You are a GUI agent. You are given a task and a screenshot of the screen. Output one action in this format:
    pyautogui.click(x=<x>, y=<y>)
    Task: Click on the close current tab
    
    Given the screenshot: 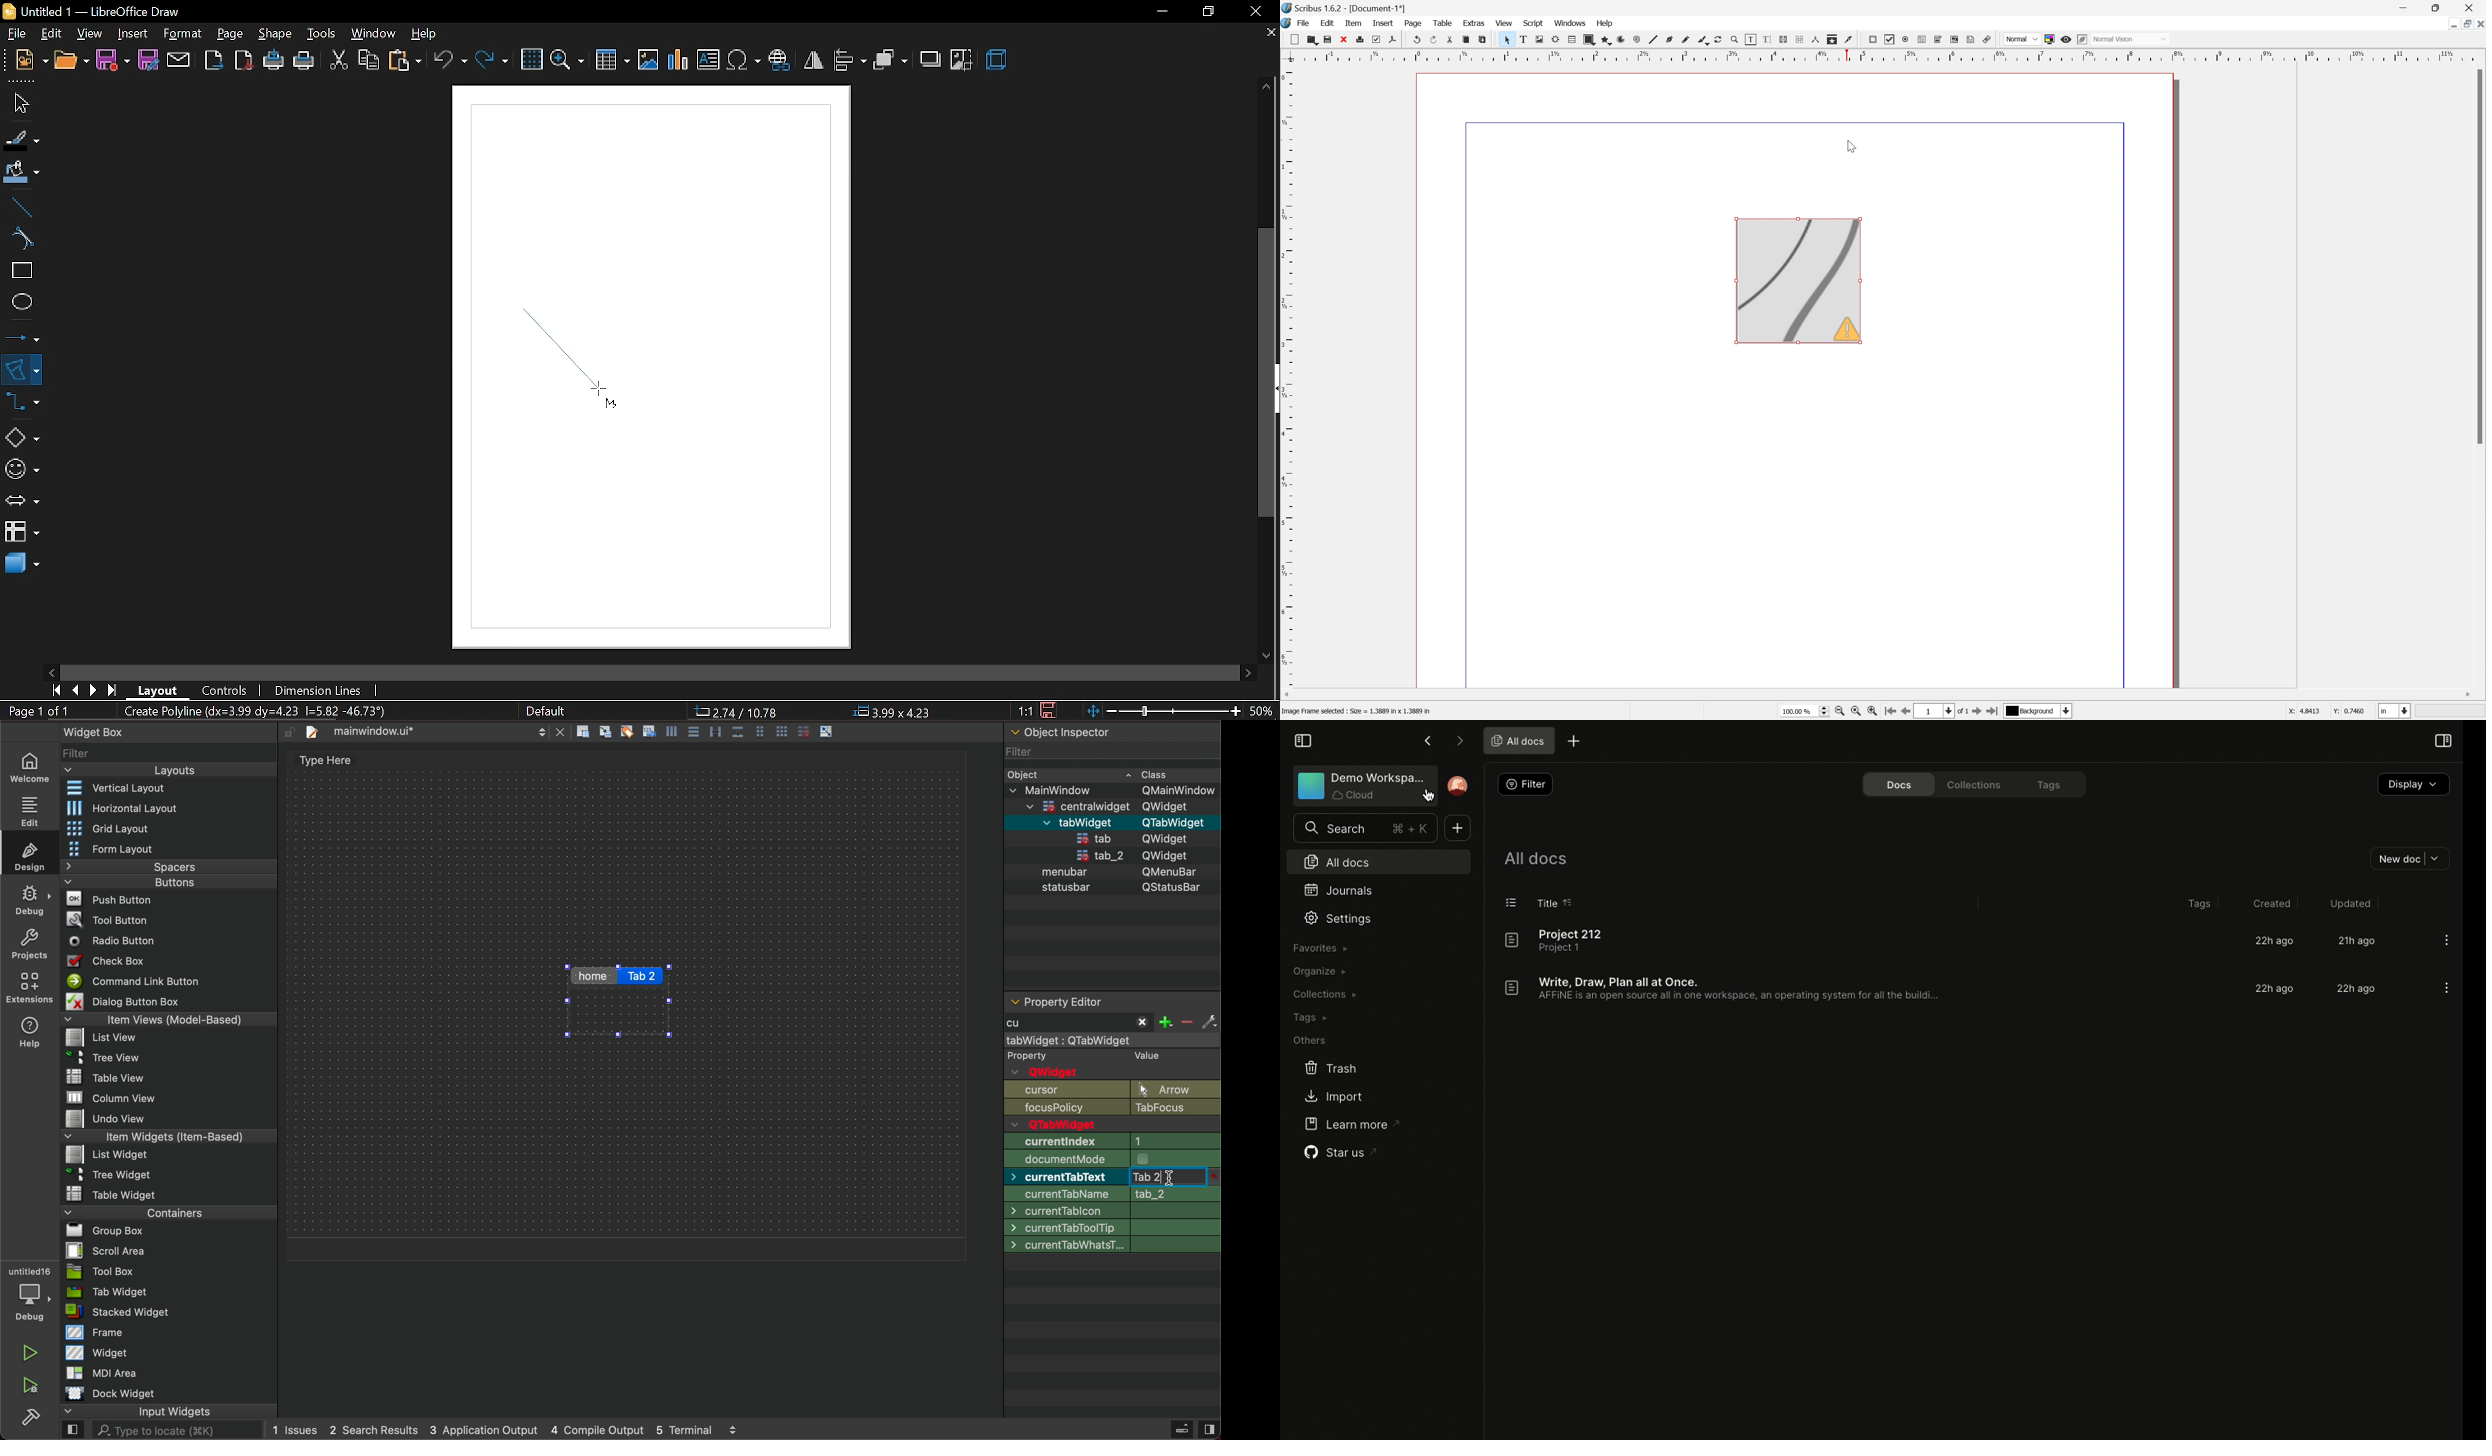 What is the action you would take?
    pyautogui.click(x=1267, y=34)
    